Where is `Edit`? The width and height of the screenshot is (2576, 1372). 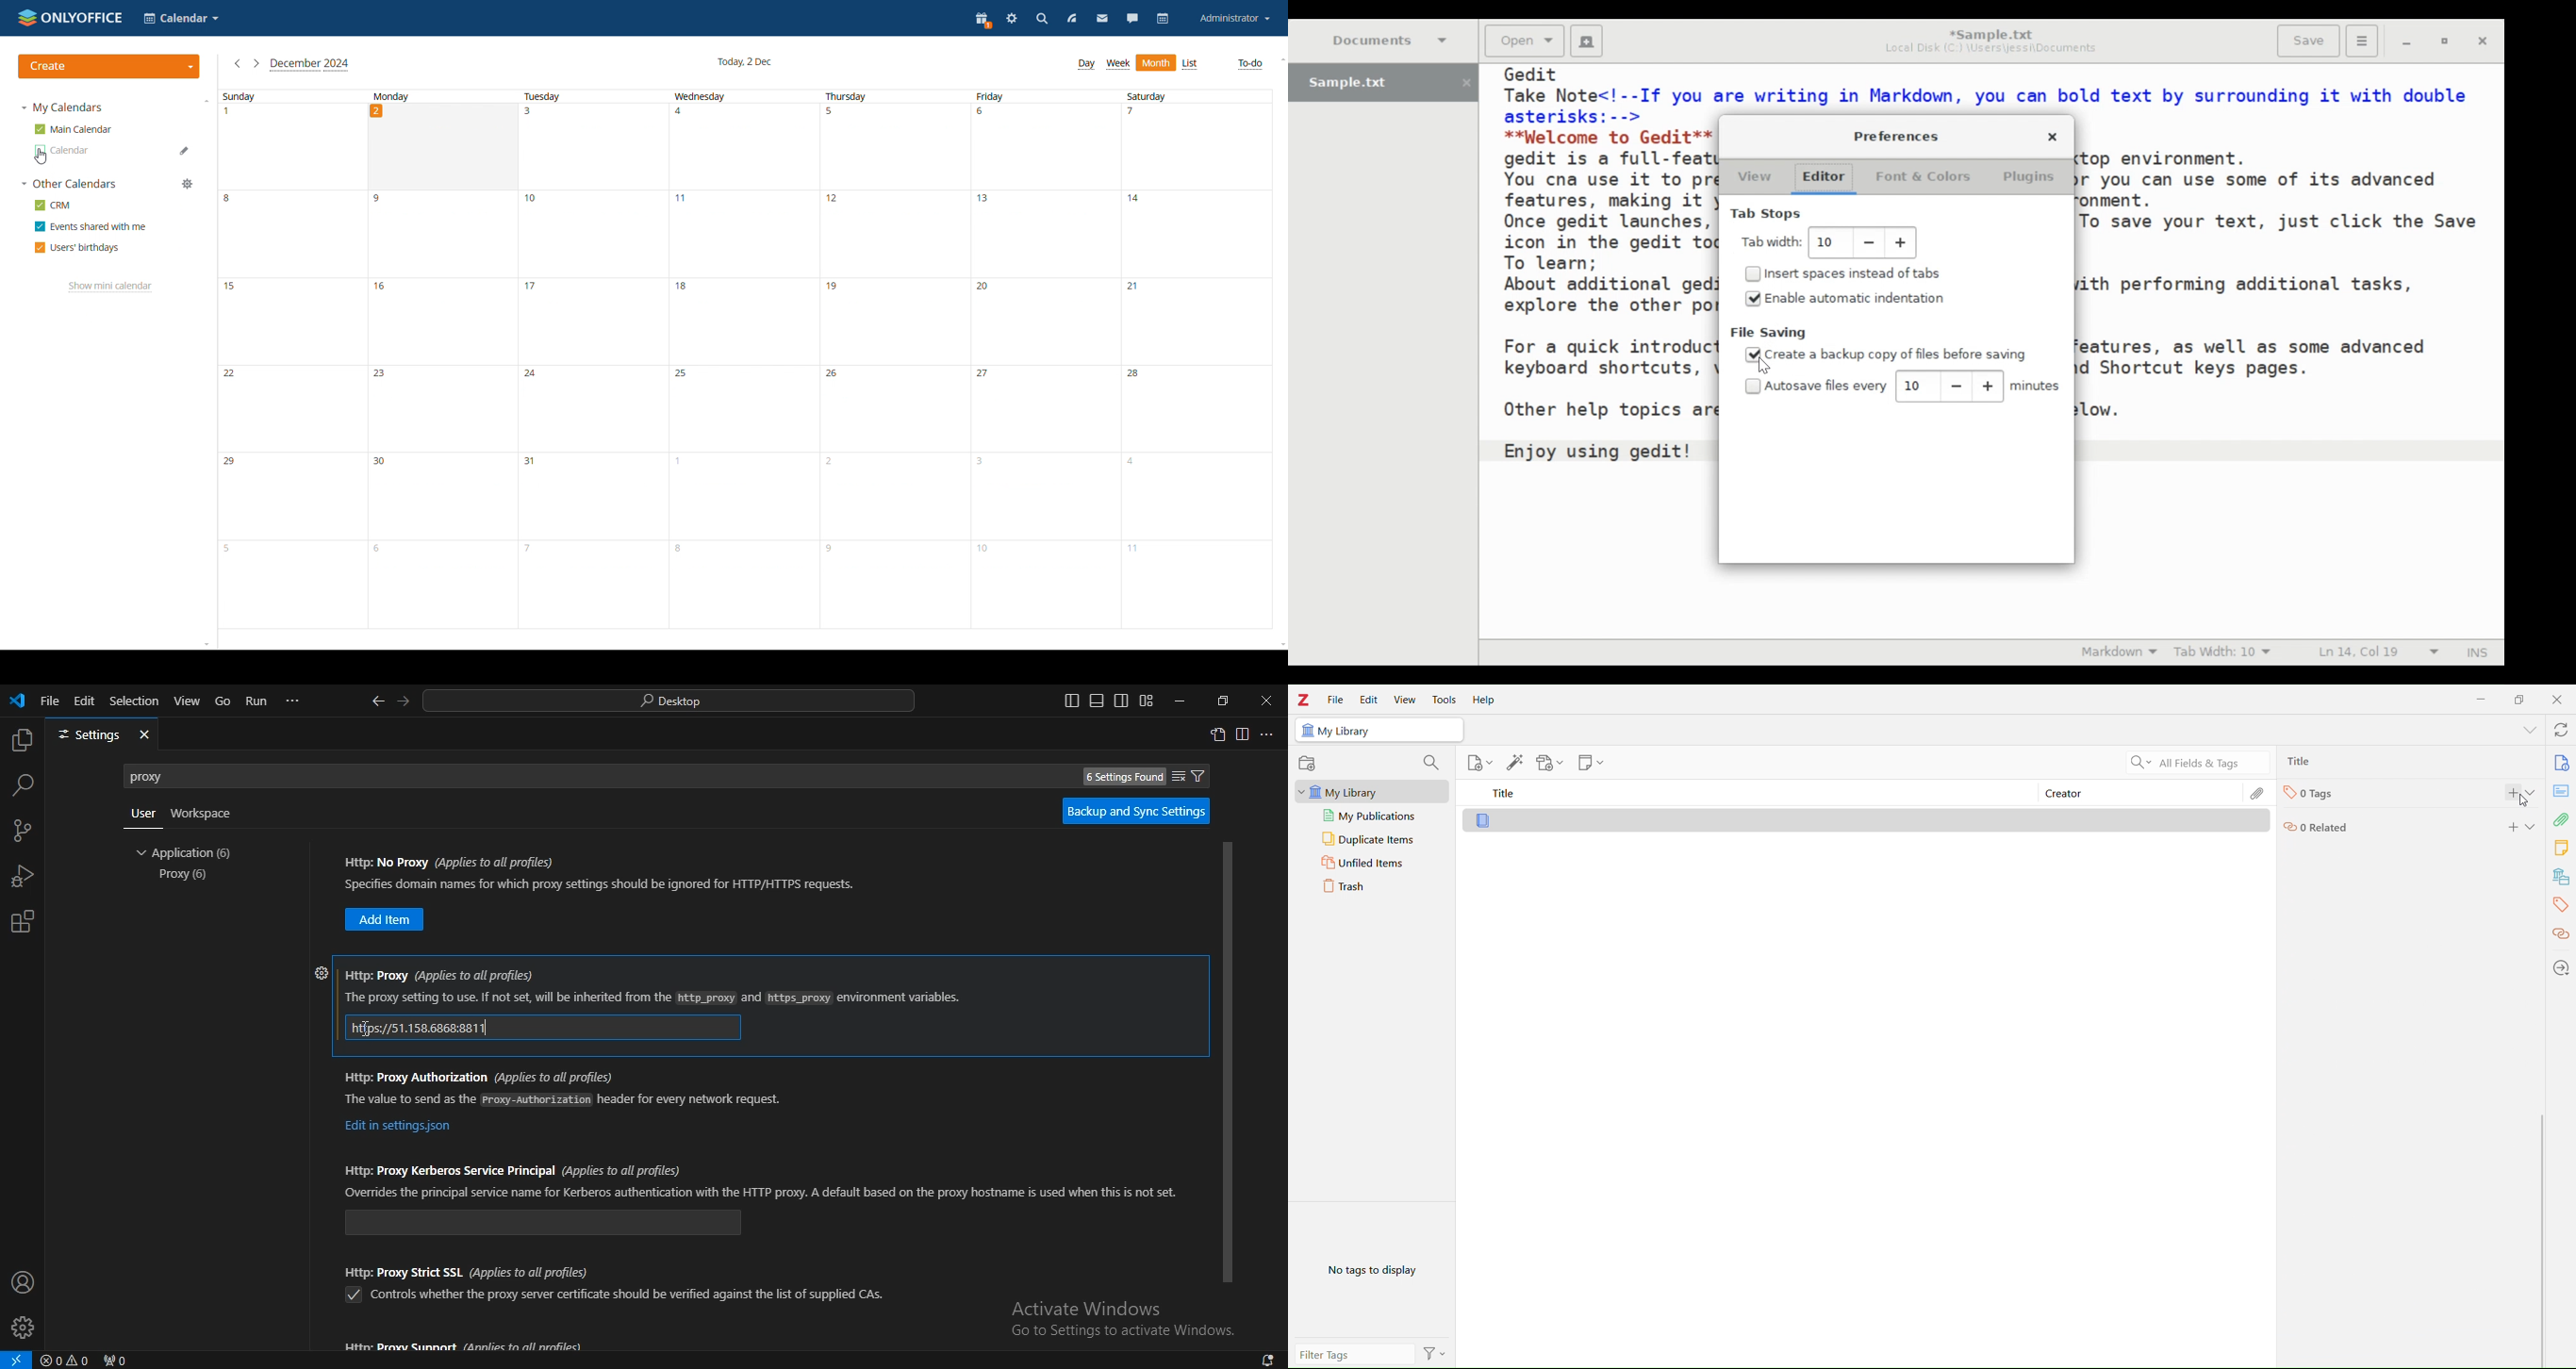
Edit is located at coordinates (1367, 697).